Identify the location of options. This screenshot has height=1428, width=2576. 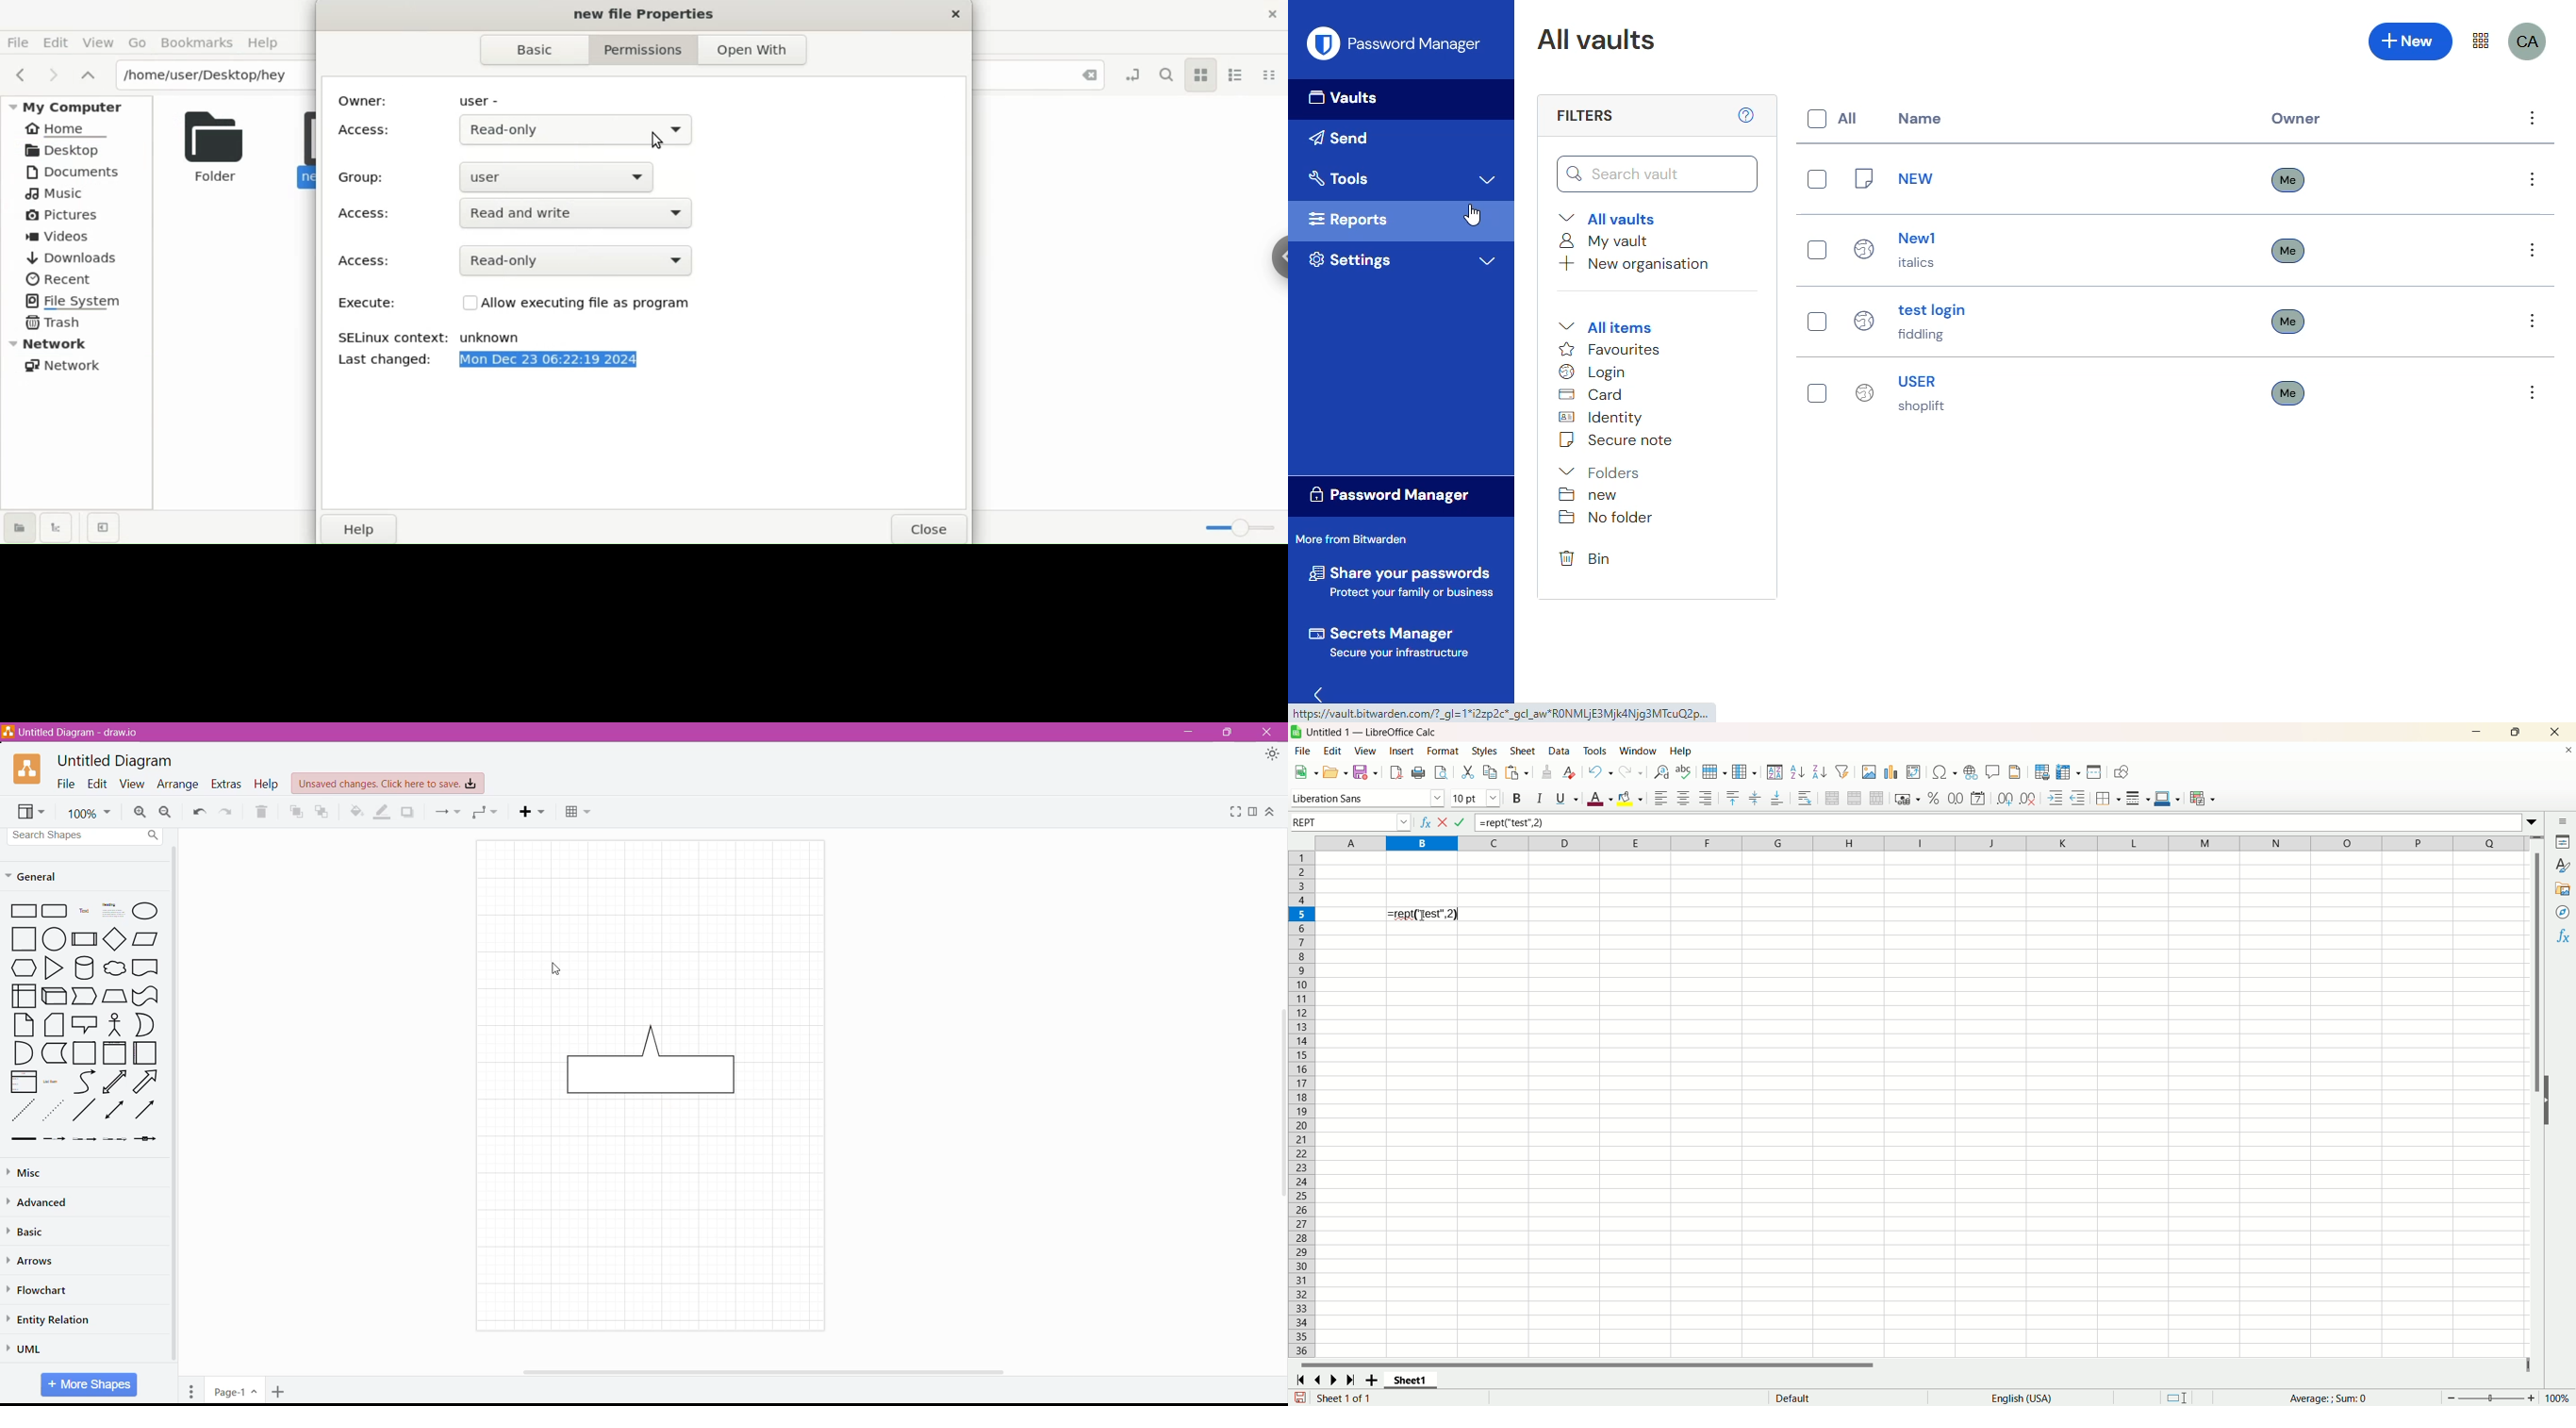
(2532, 250).